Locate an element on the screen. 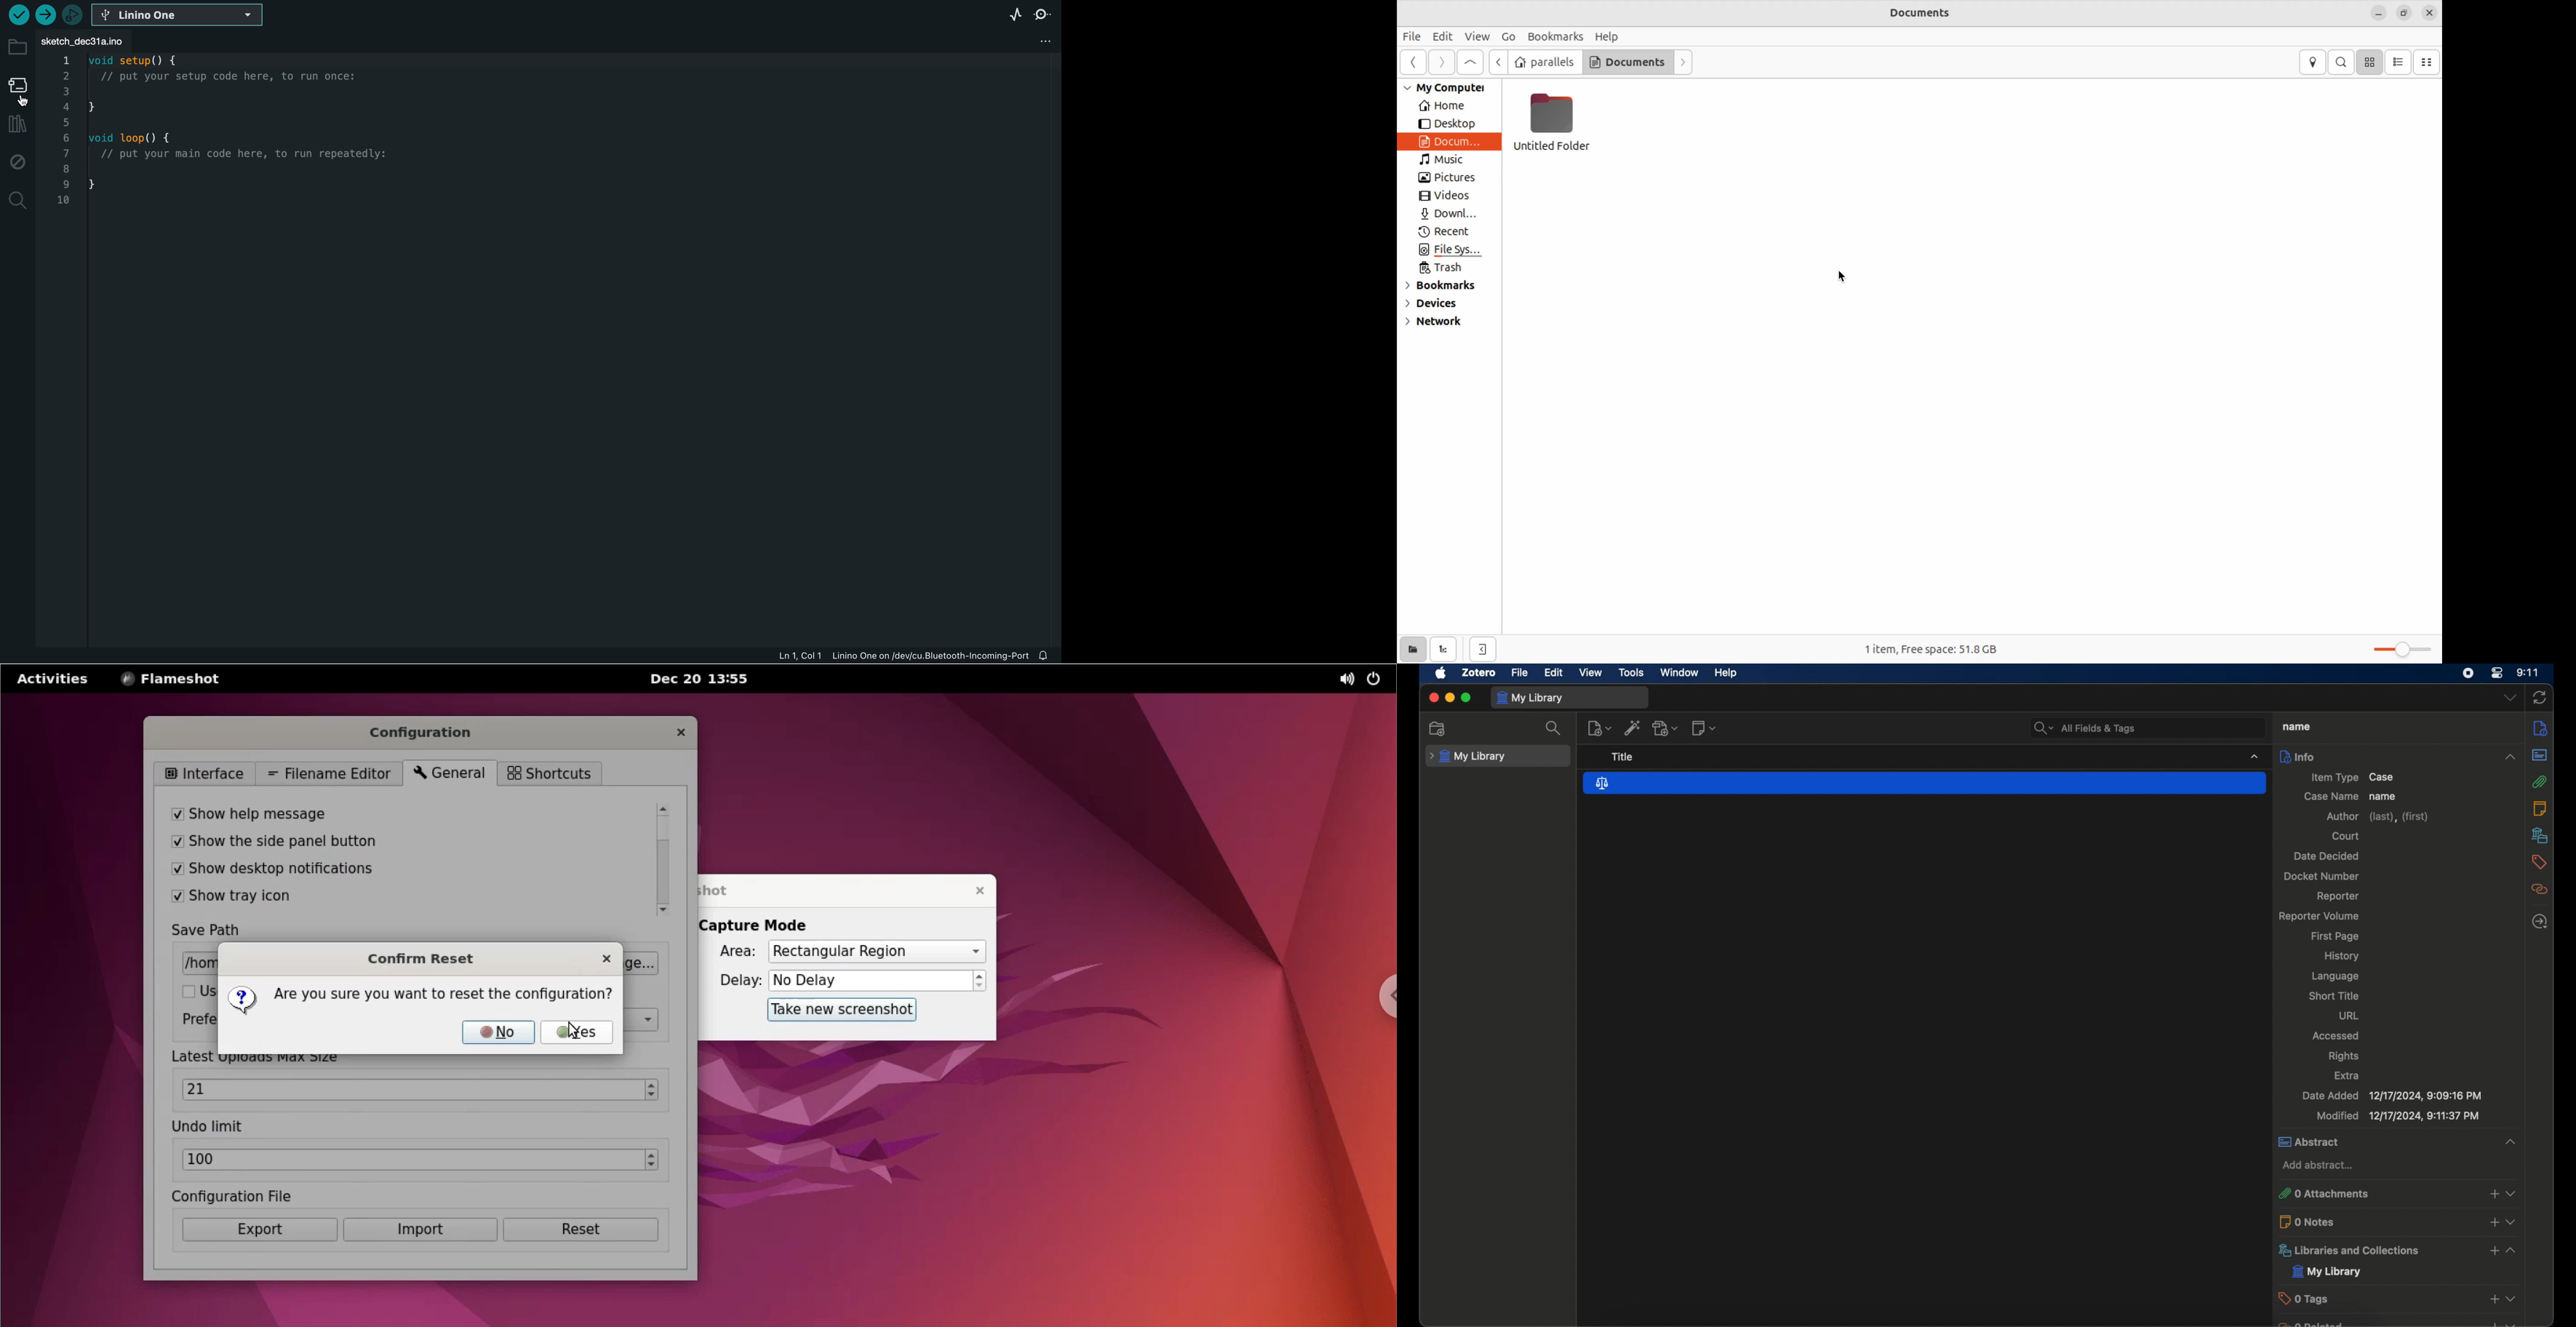  close is located at coordinates (1434, 697).